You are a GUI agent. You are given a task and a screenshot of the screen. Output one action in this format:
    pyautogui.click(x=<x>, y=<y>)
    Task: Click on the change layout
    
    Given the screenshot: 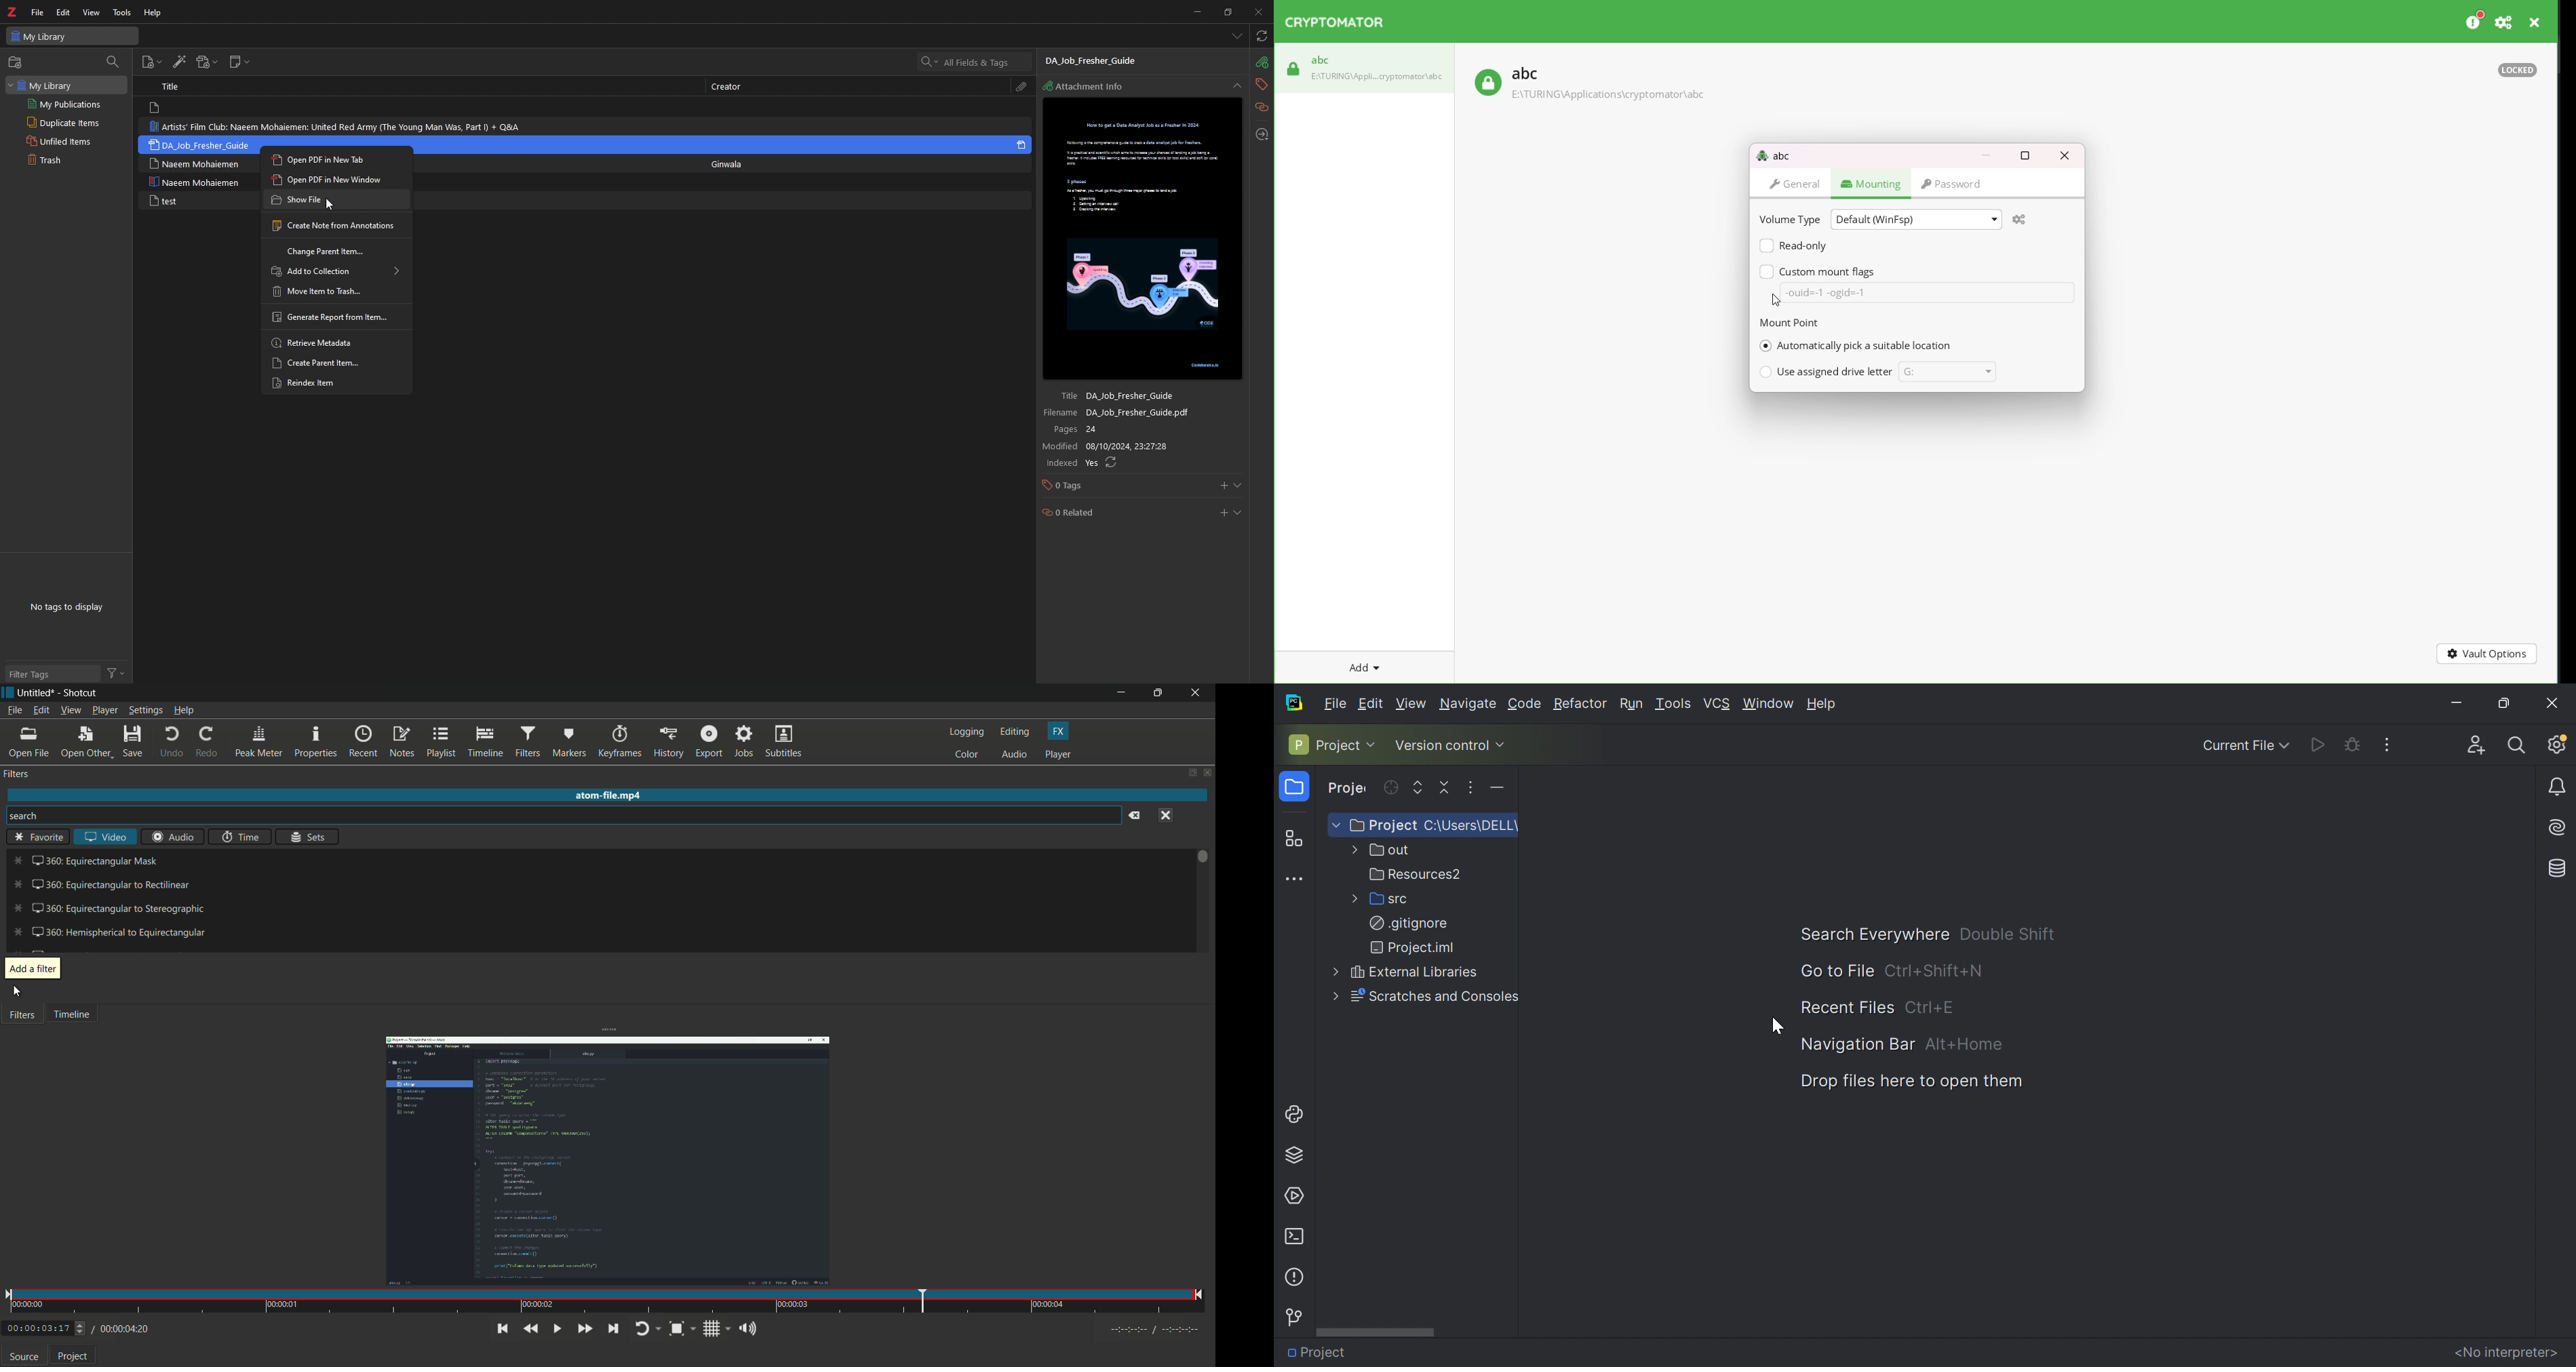 What is the action you would take?
    pyautogui.click(x=1188, y=771)
    